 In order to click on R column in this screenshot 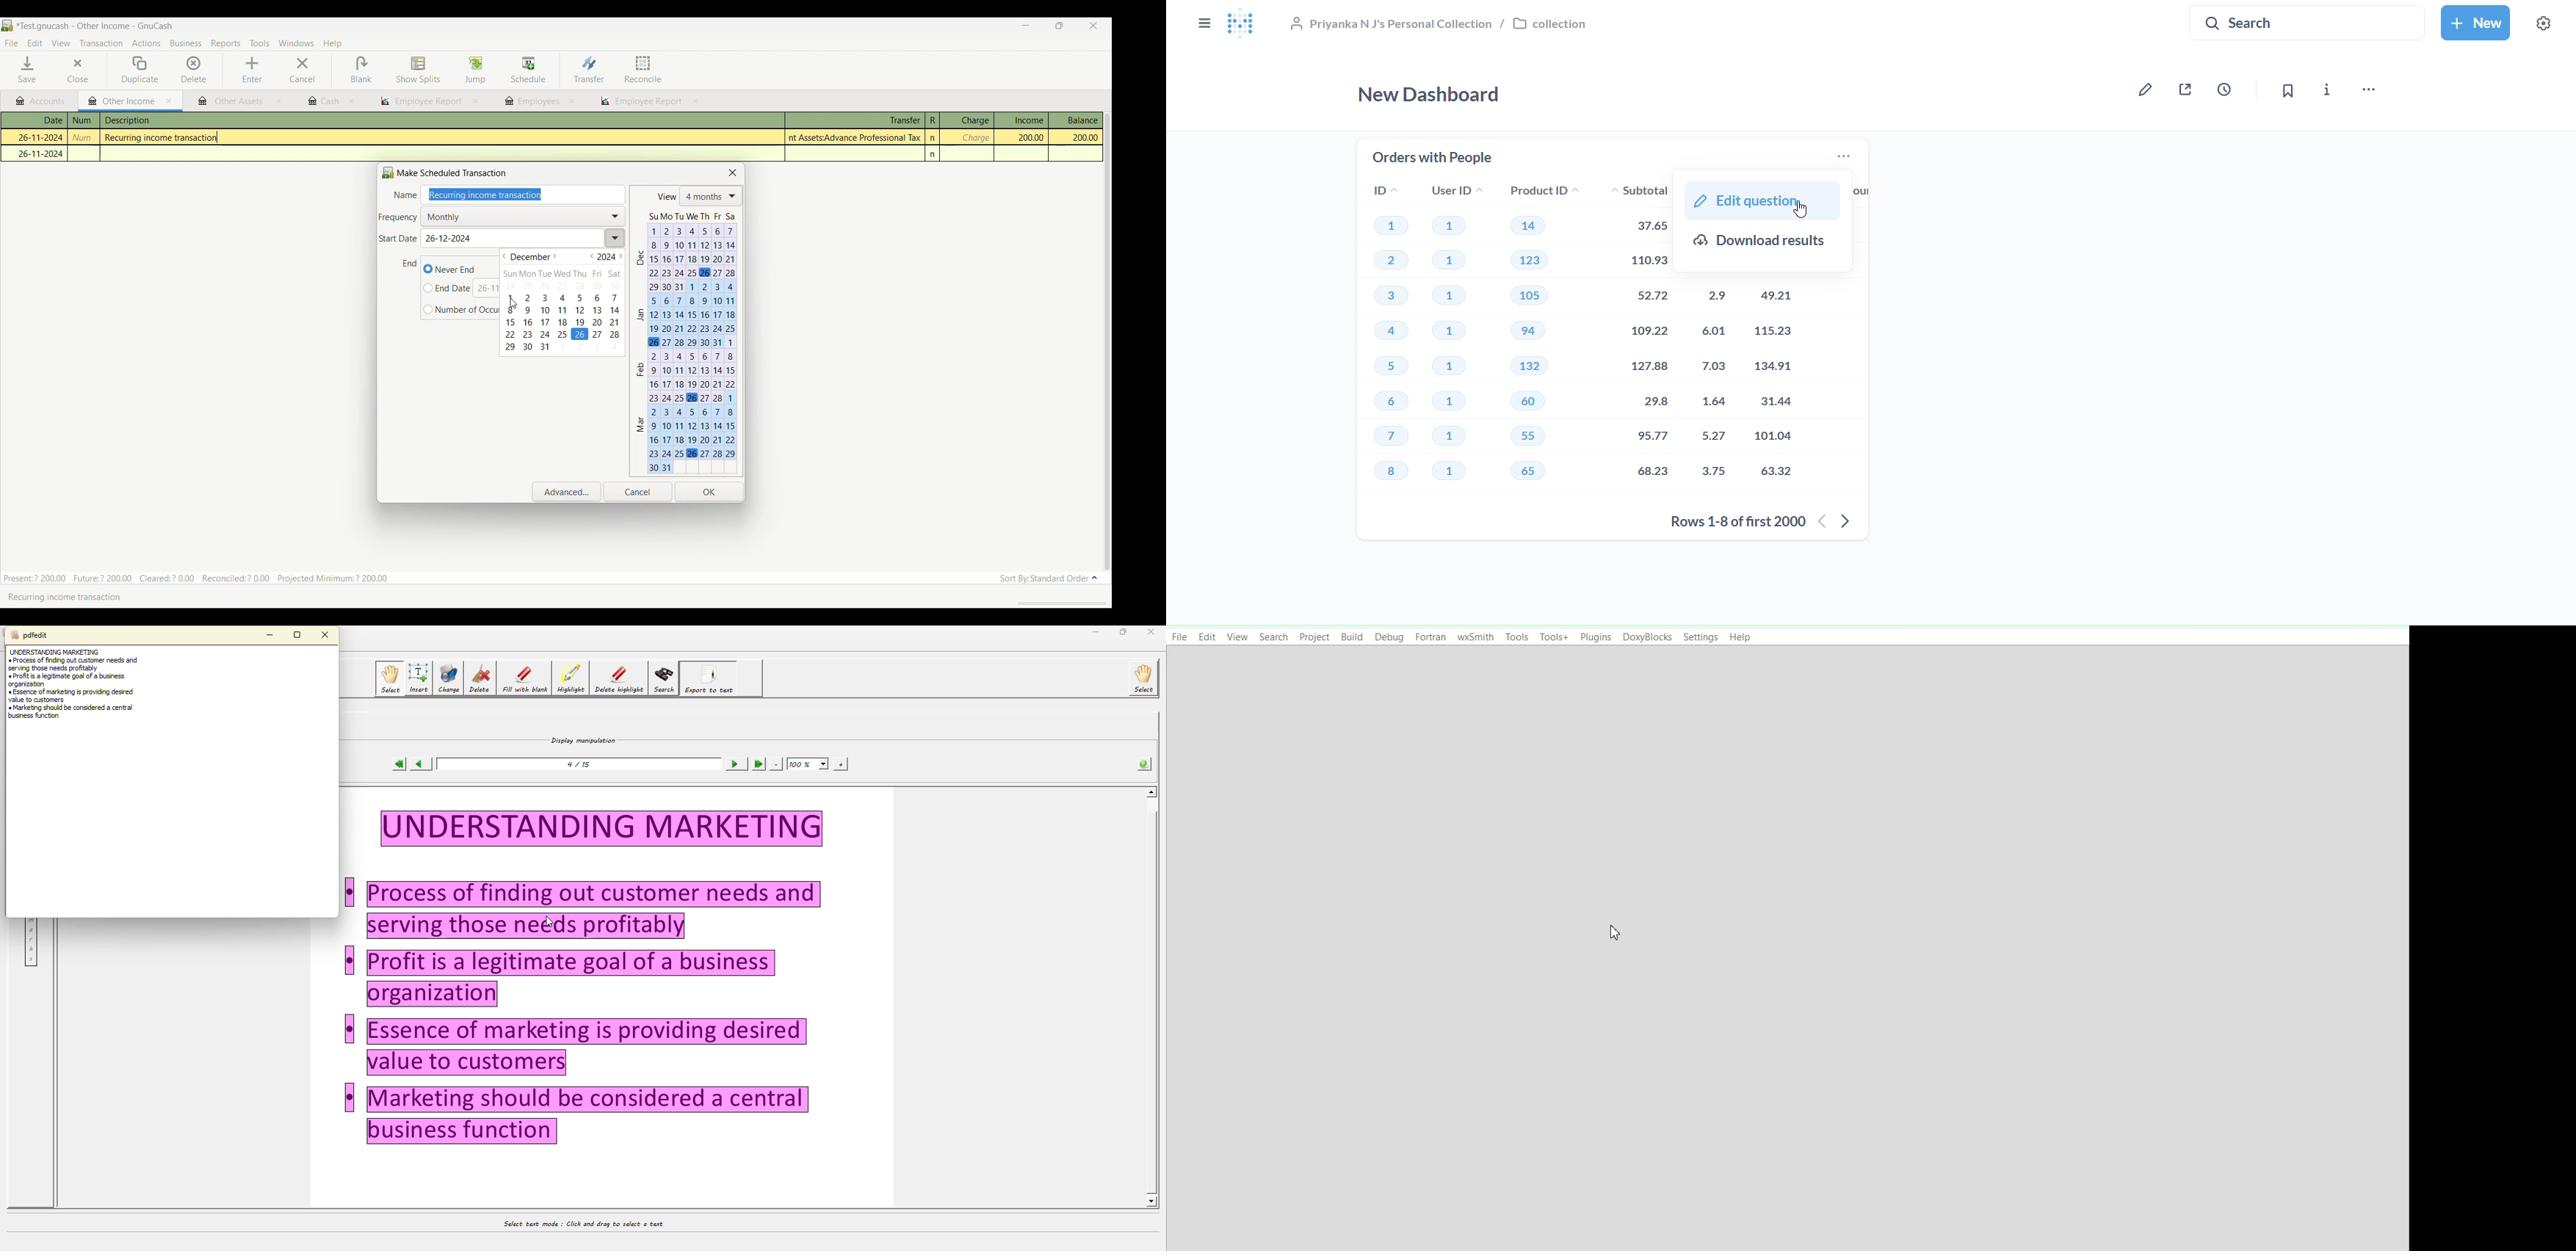, I will do `click(932, 120)`.